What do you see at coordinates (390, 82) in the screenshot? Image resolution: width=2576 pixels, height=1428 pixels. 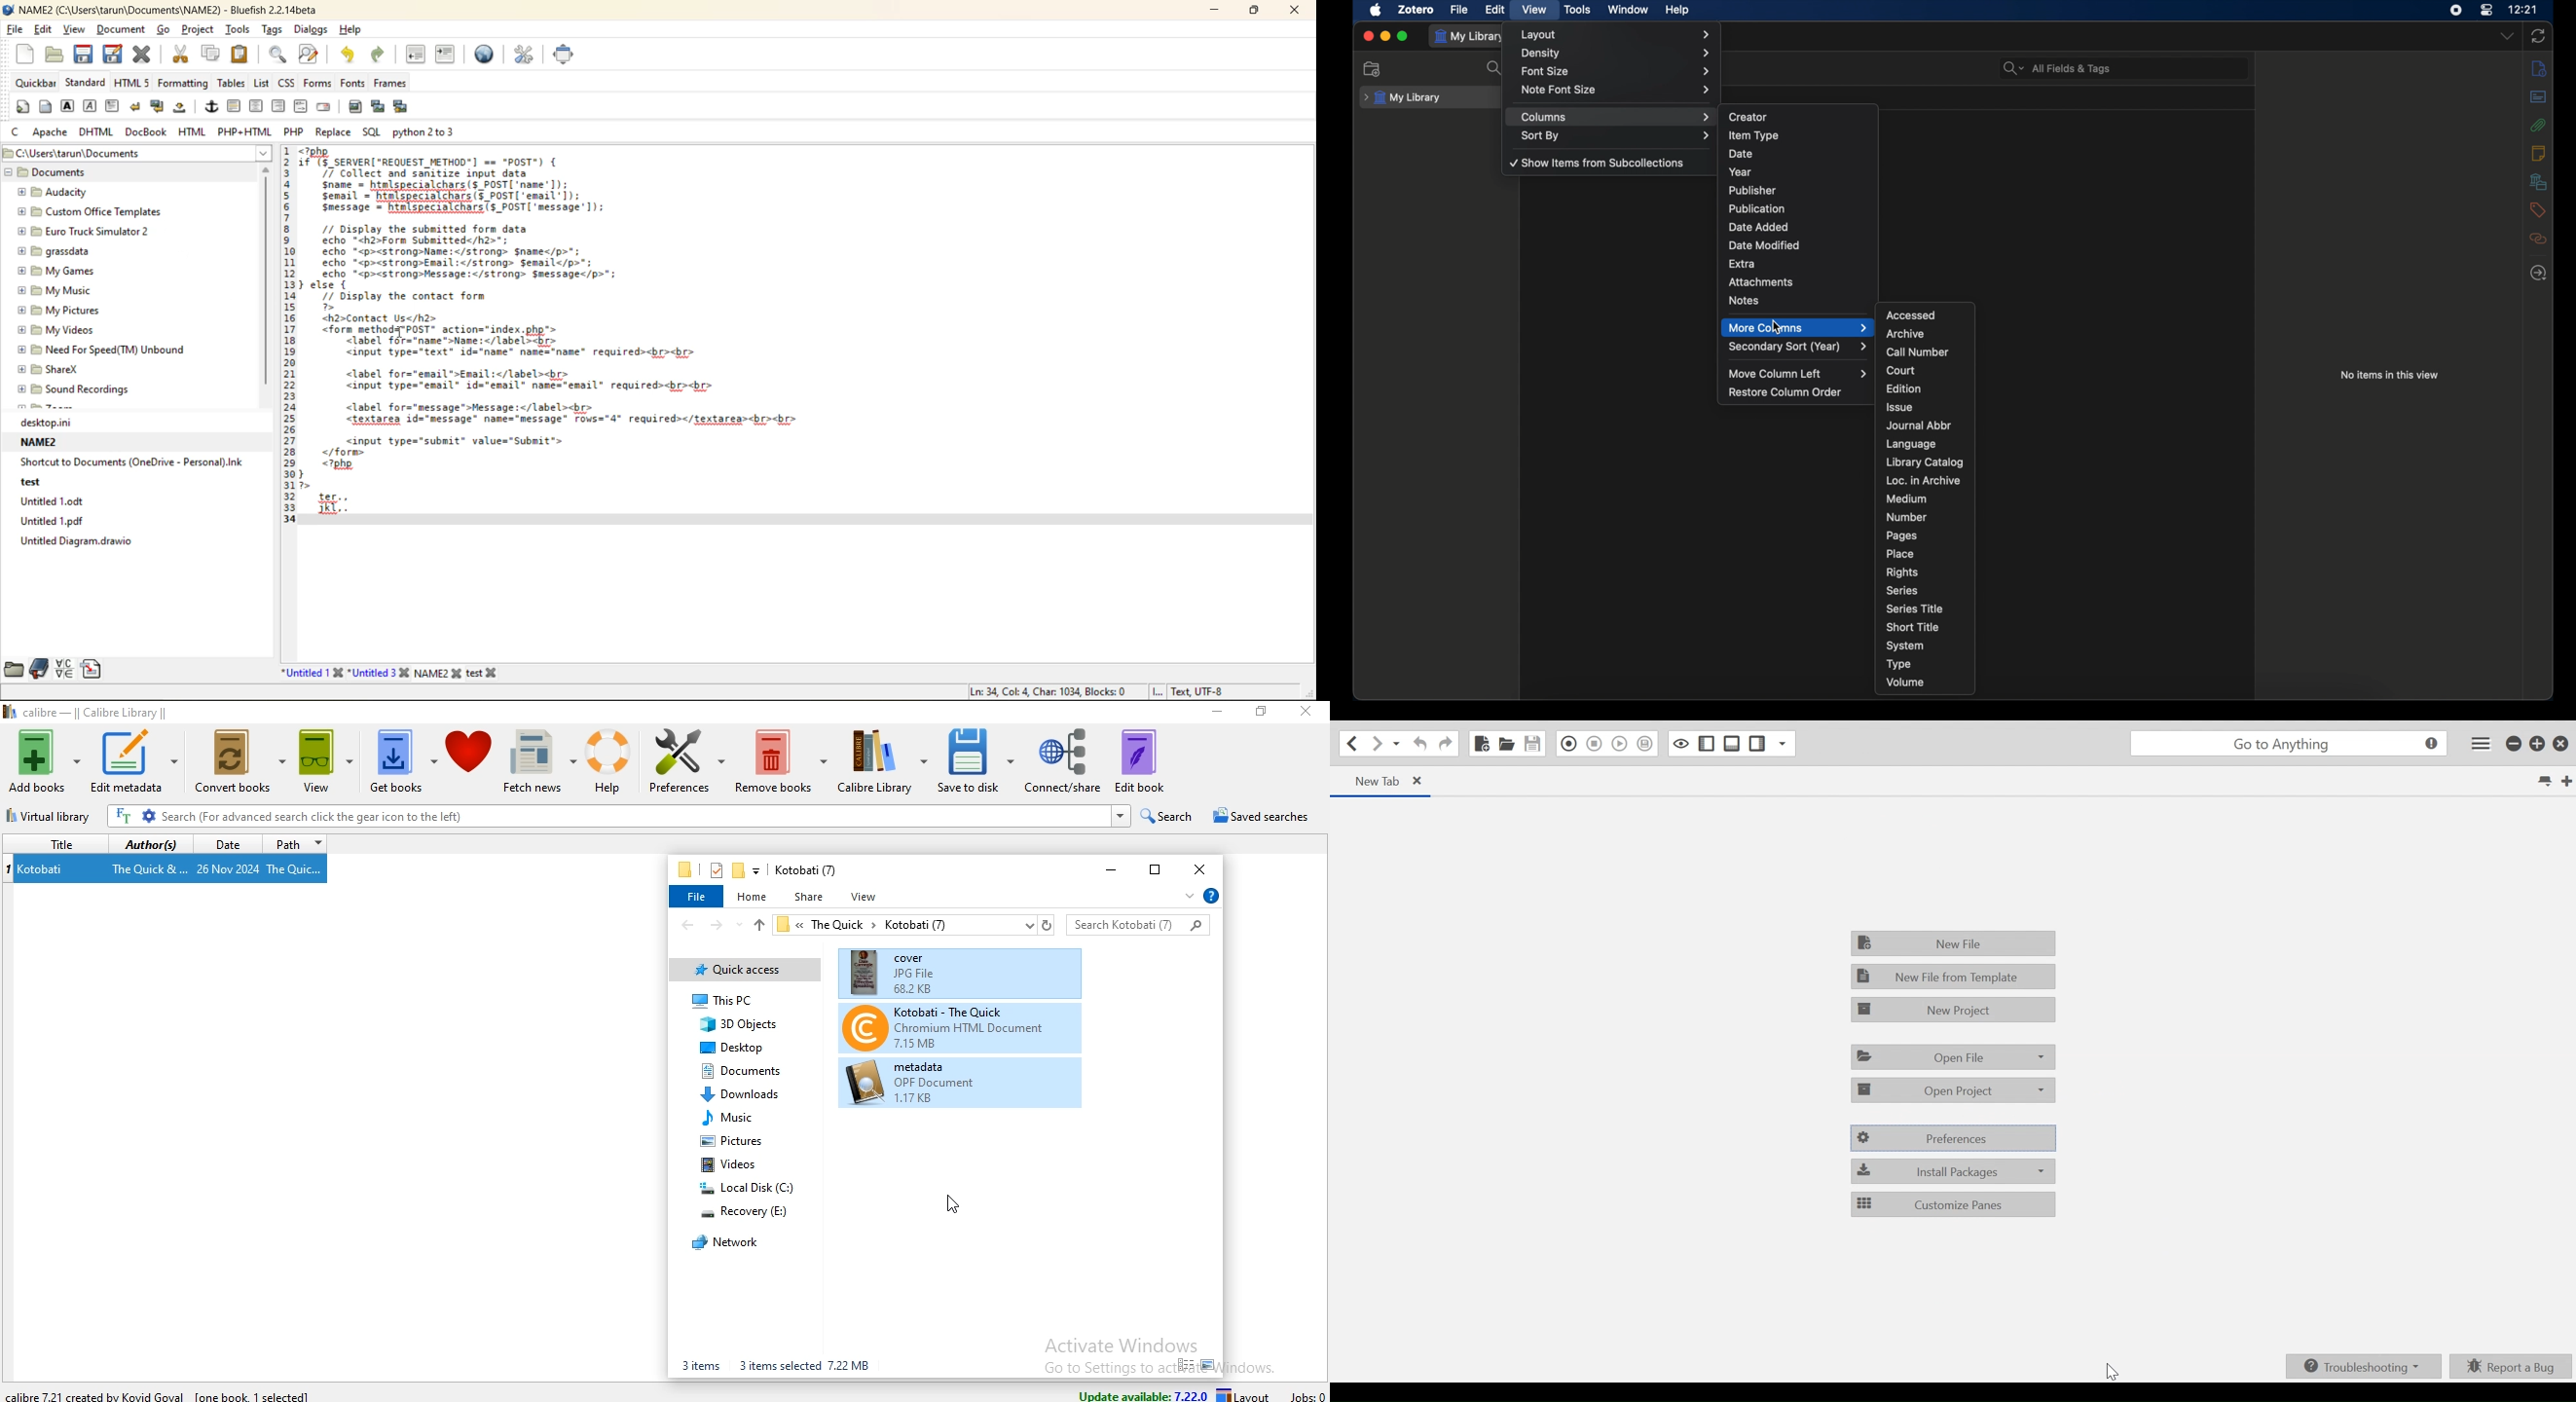 I see `frames` at bounding box center [390, 82].